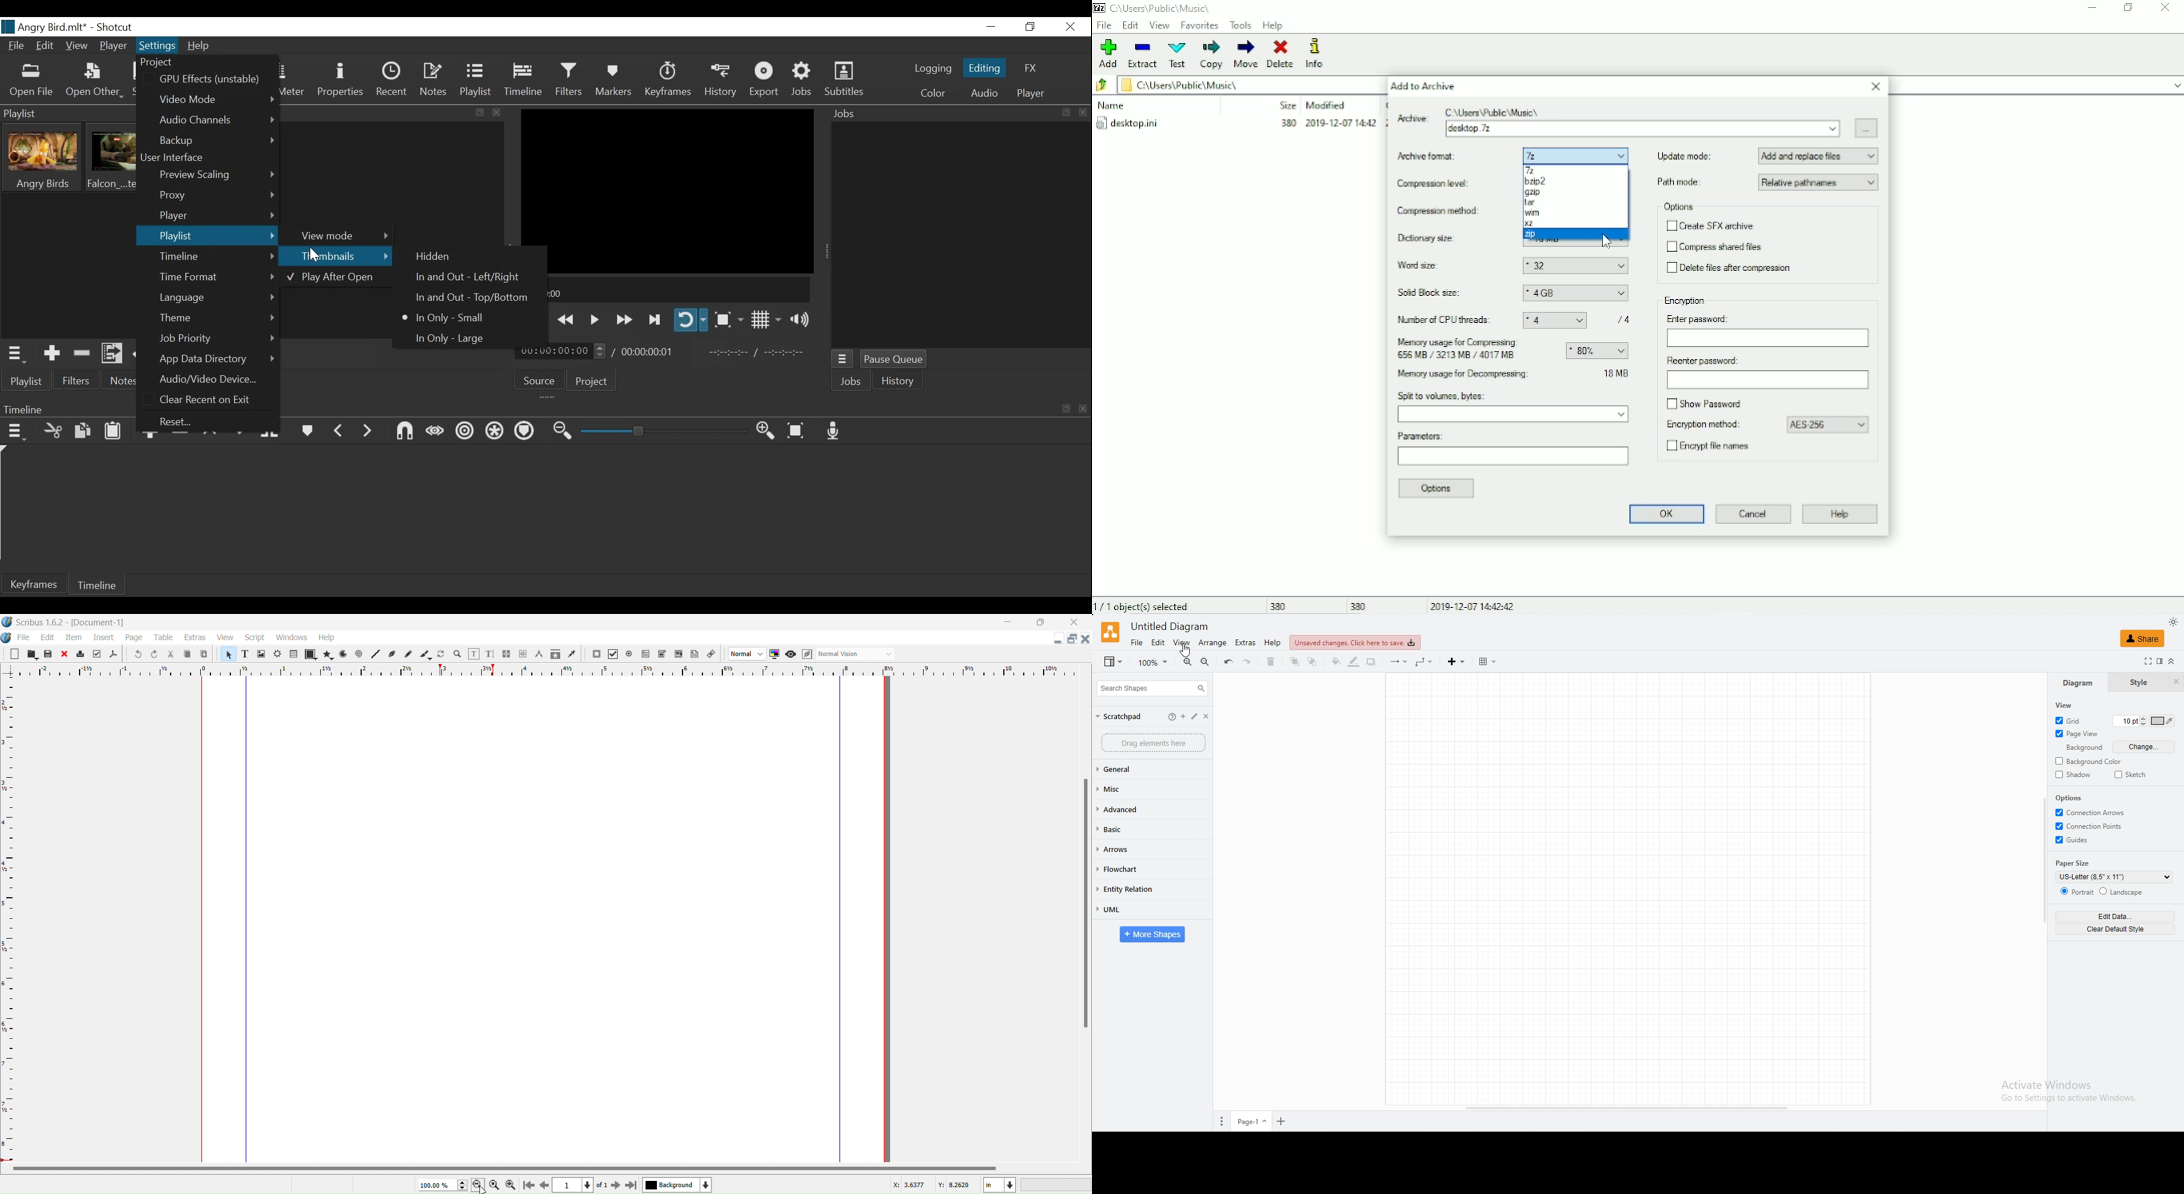 Image resolution: width=2184 pixels, height=1204 pixels. What do you see at coordinates (895, 360) in the screenshot?
I see `Pause Queue` at bounding box center [895, 360].